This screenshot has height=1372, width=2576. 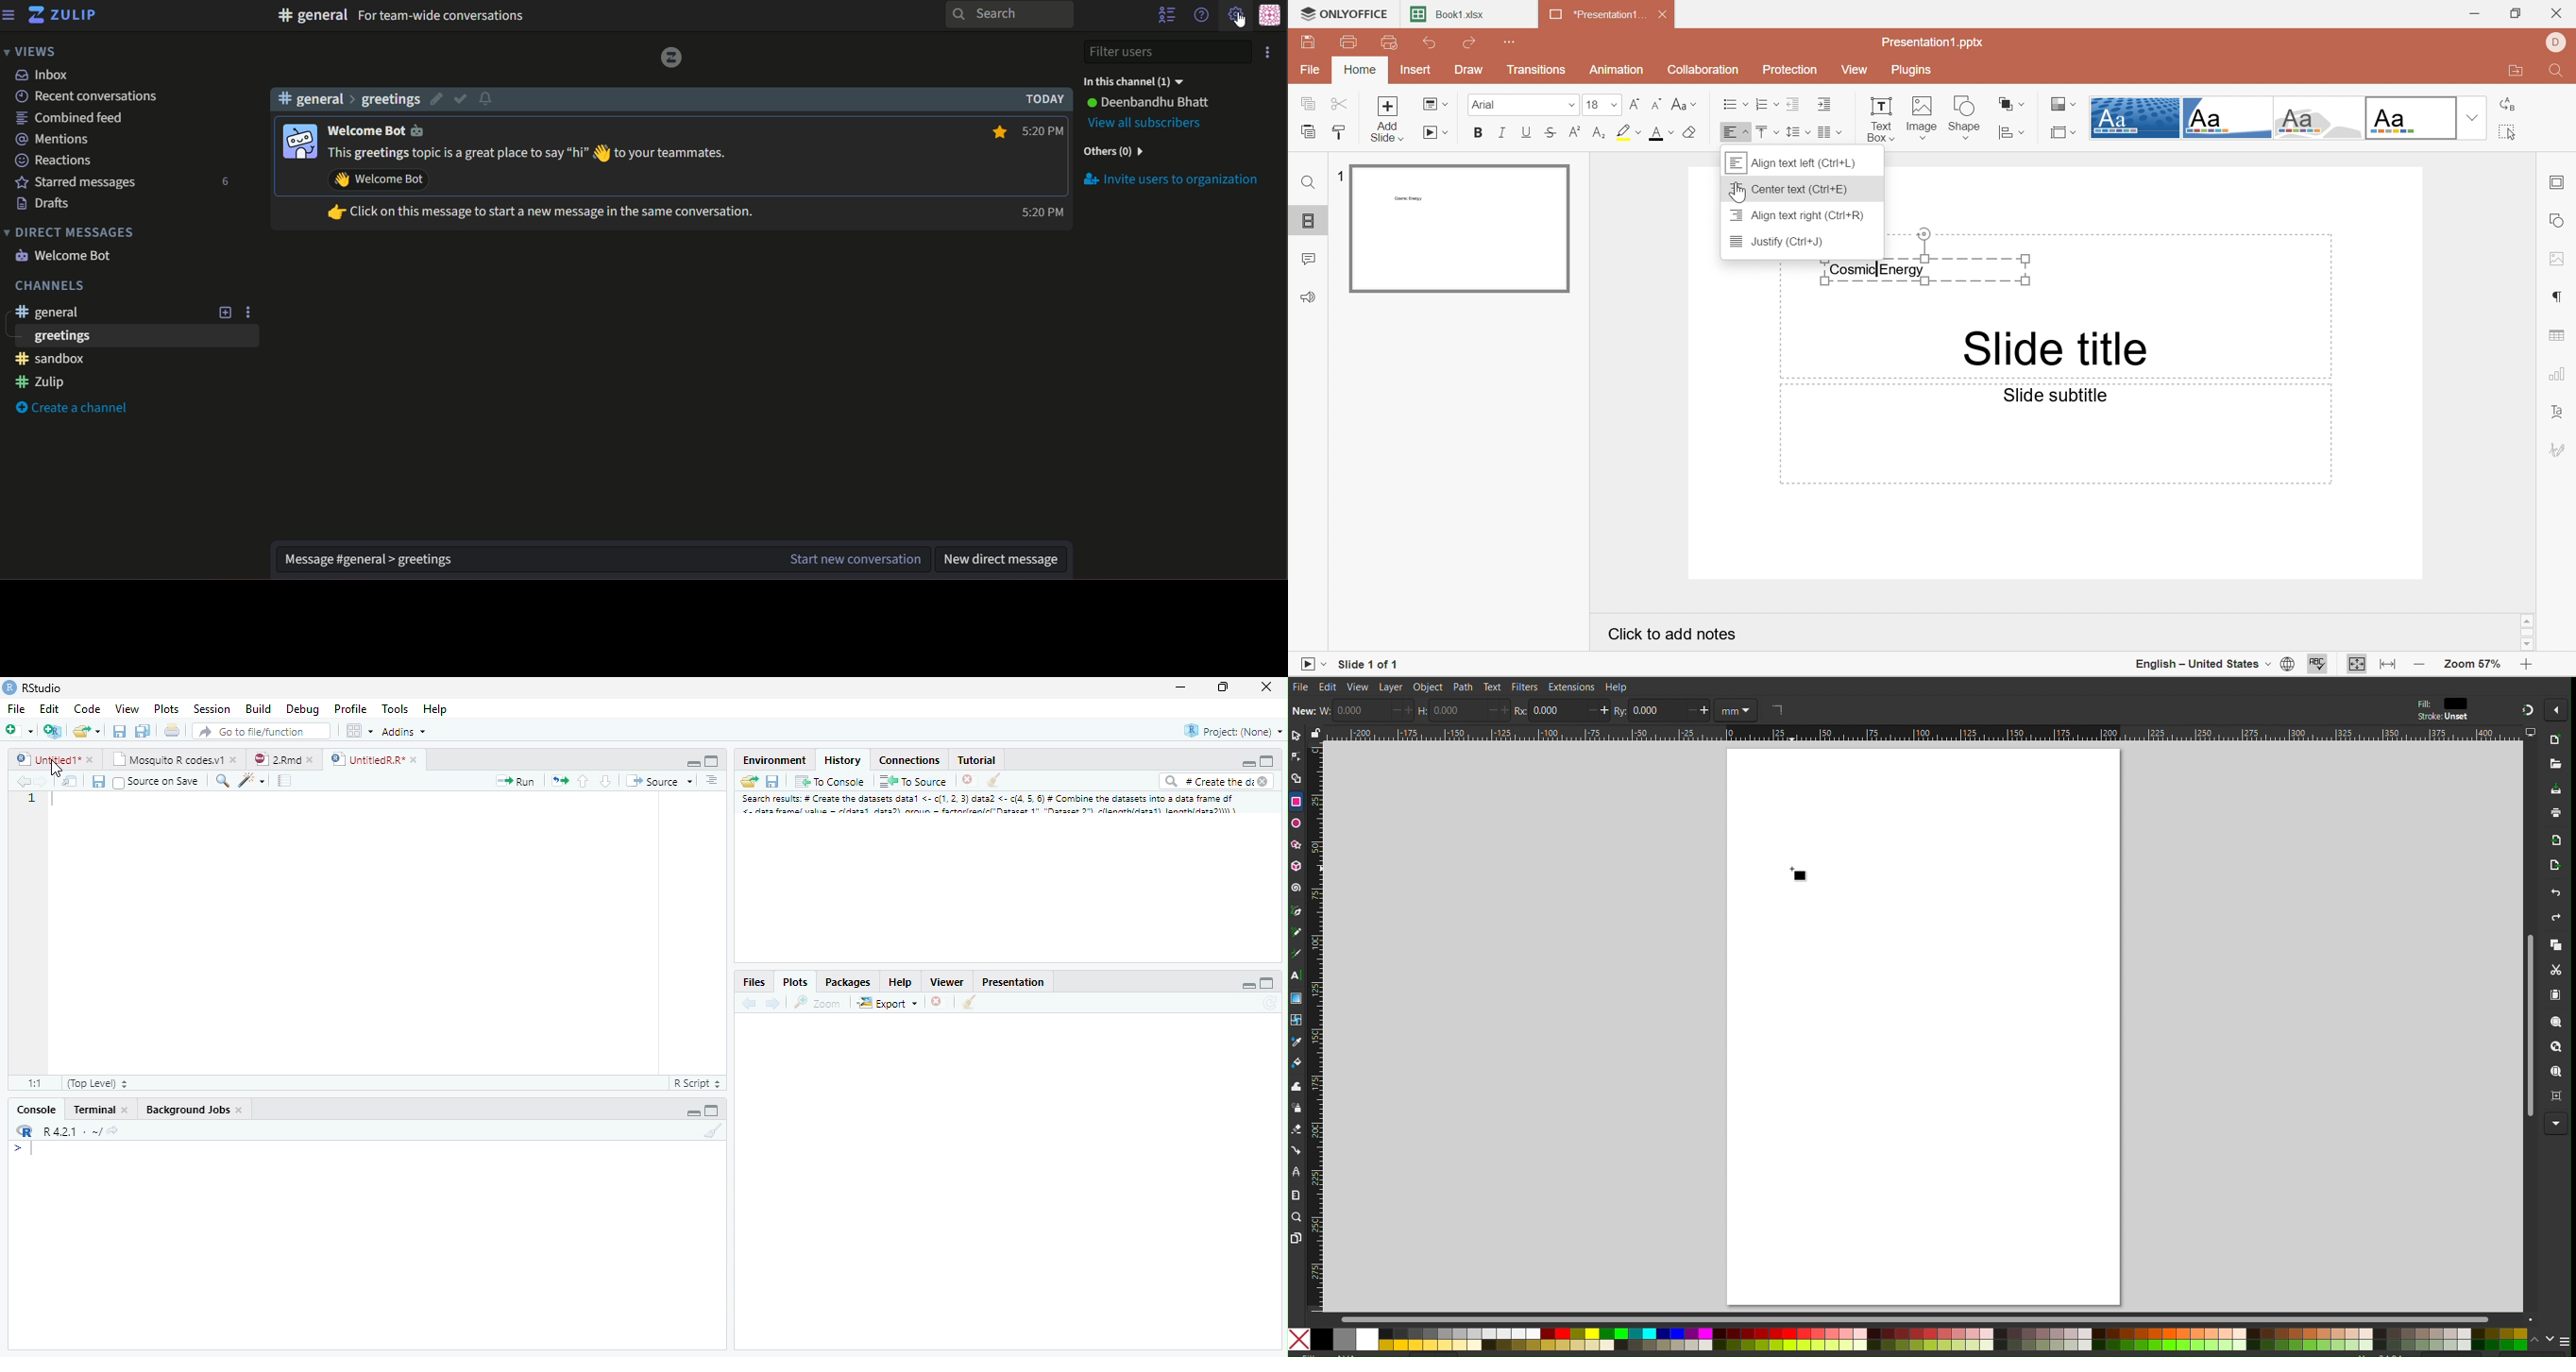 What do you see at coordinates (374, 758) in the screenshot?
I see `UntitledR.R` at bounding box center [374, 758].